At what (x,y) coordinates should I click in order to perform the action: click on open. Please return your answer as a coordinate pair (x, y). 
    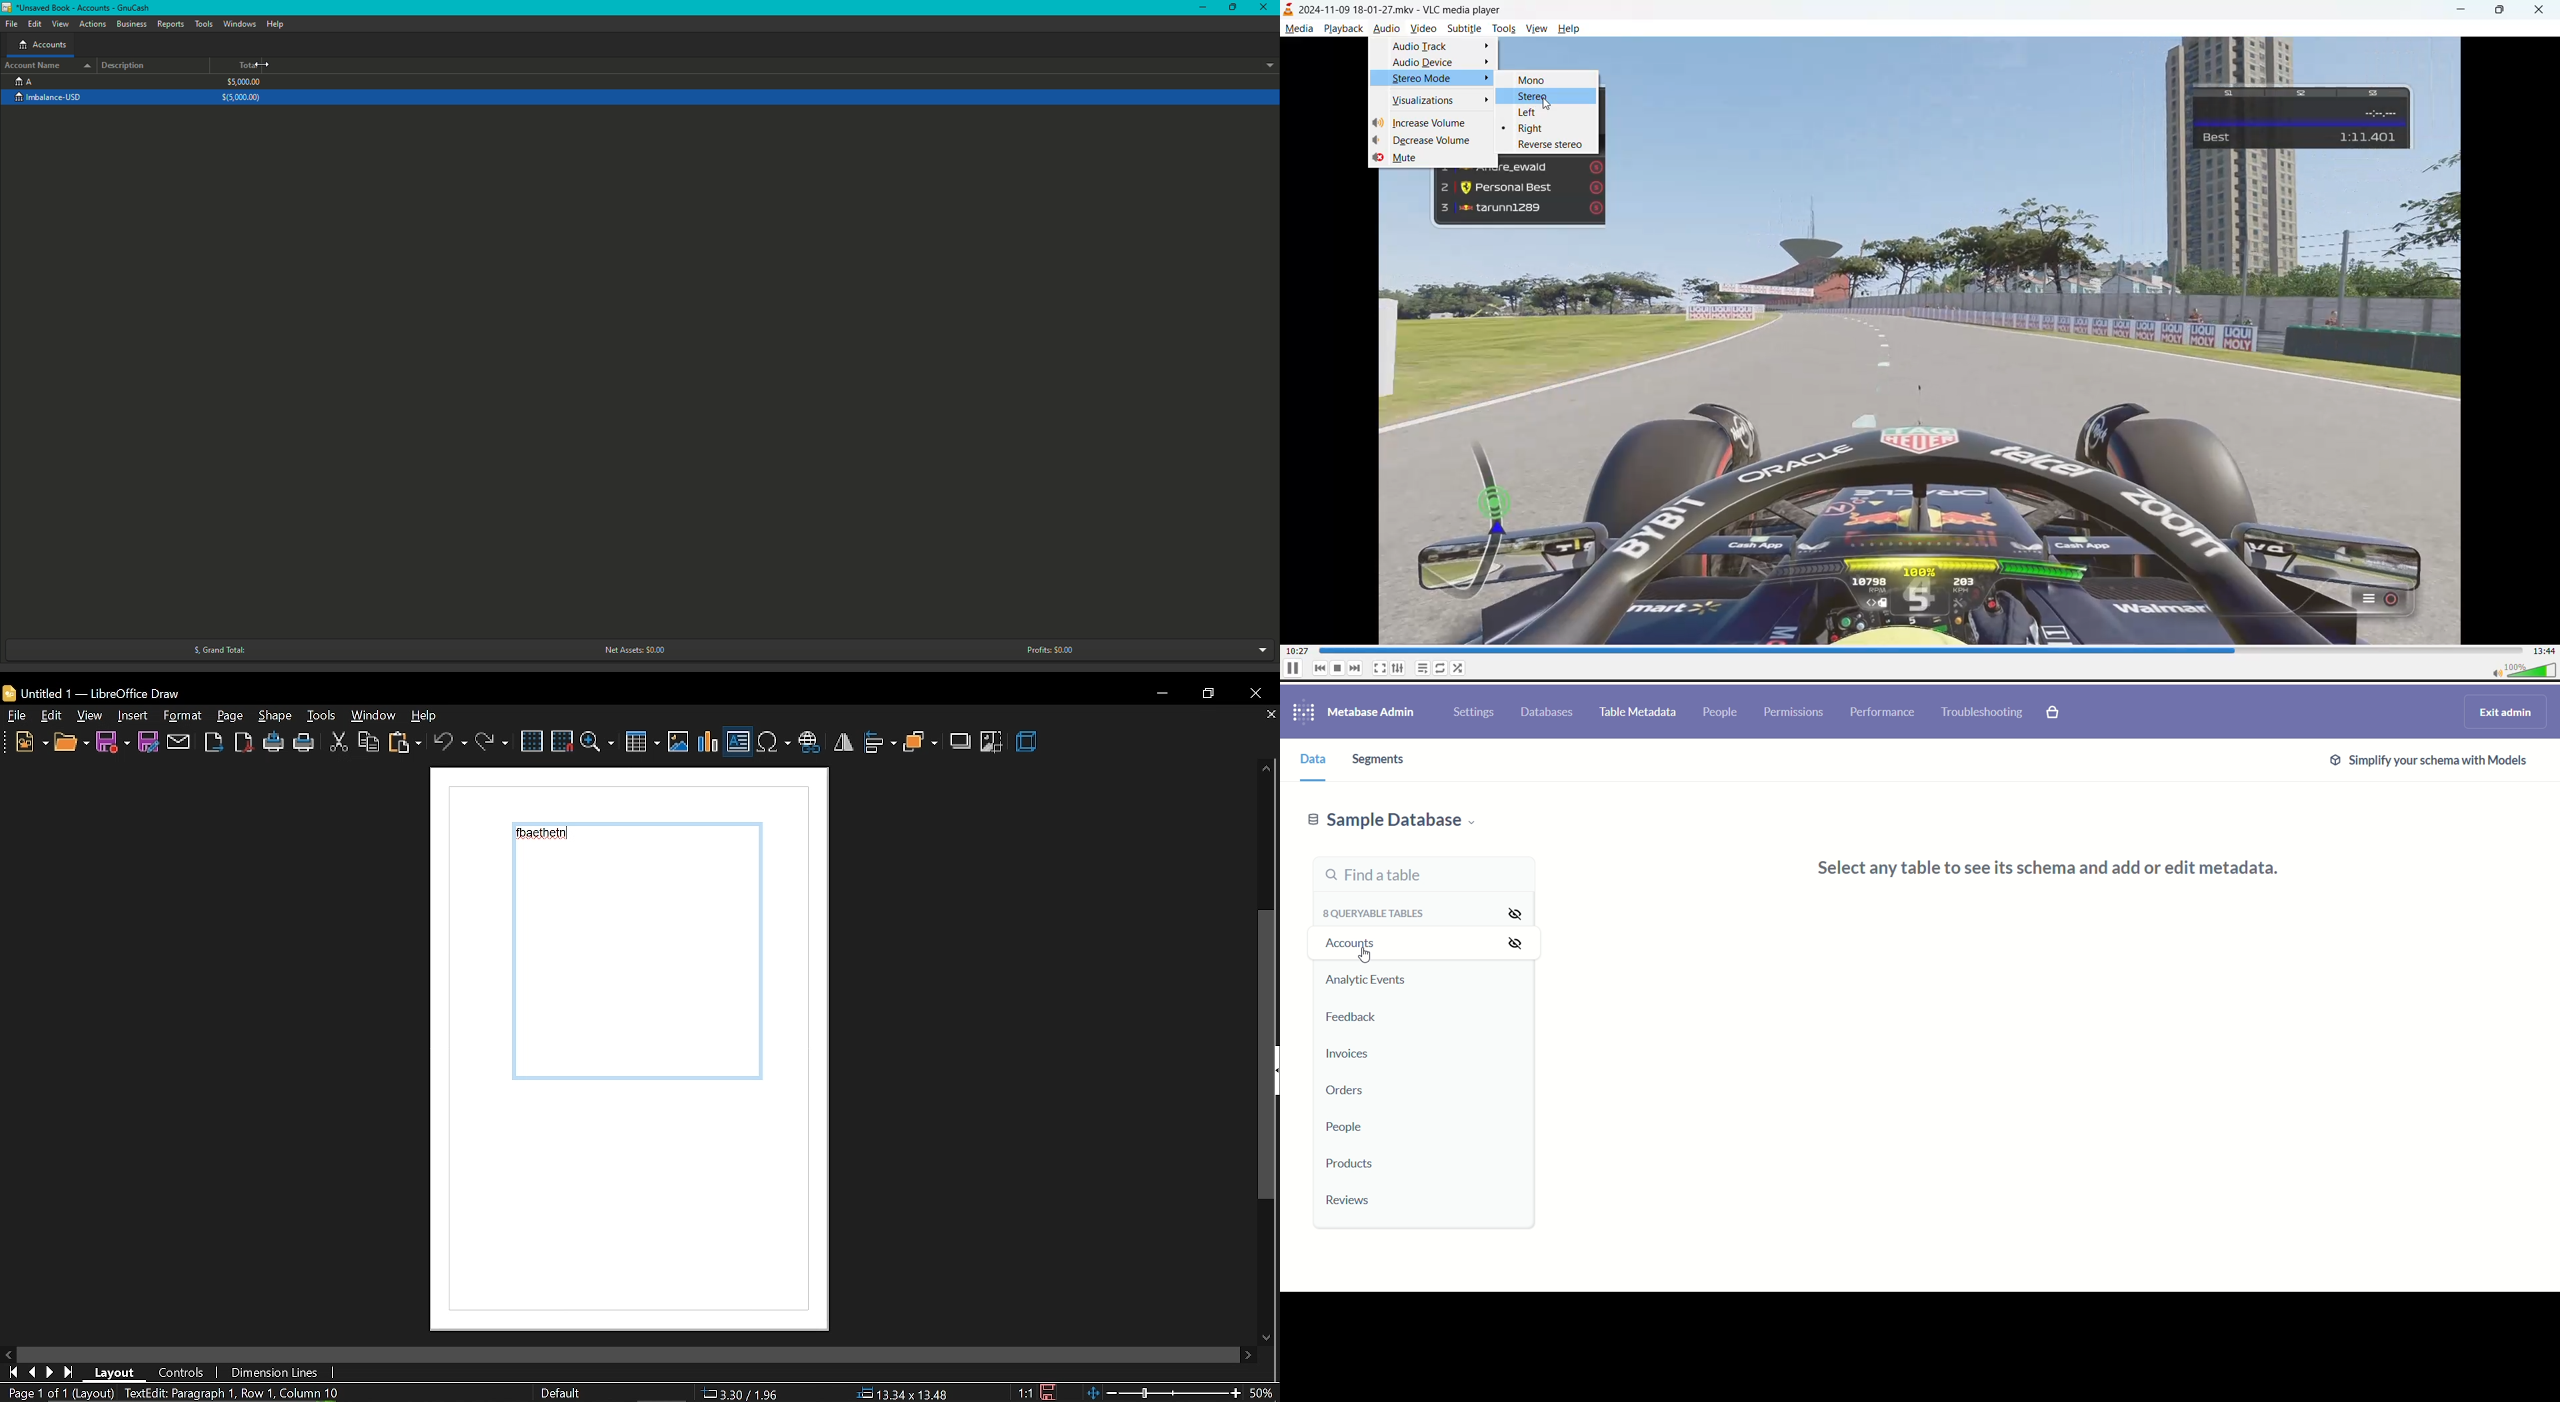
    Looking at the image, I should click on (70, 743).